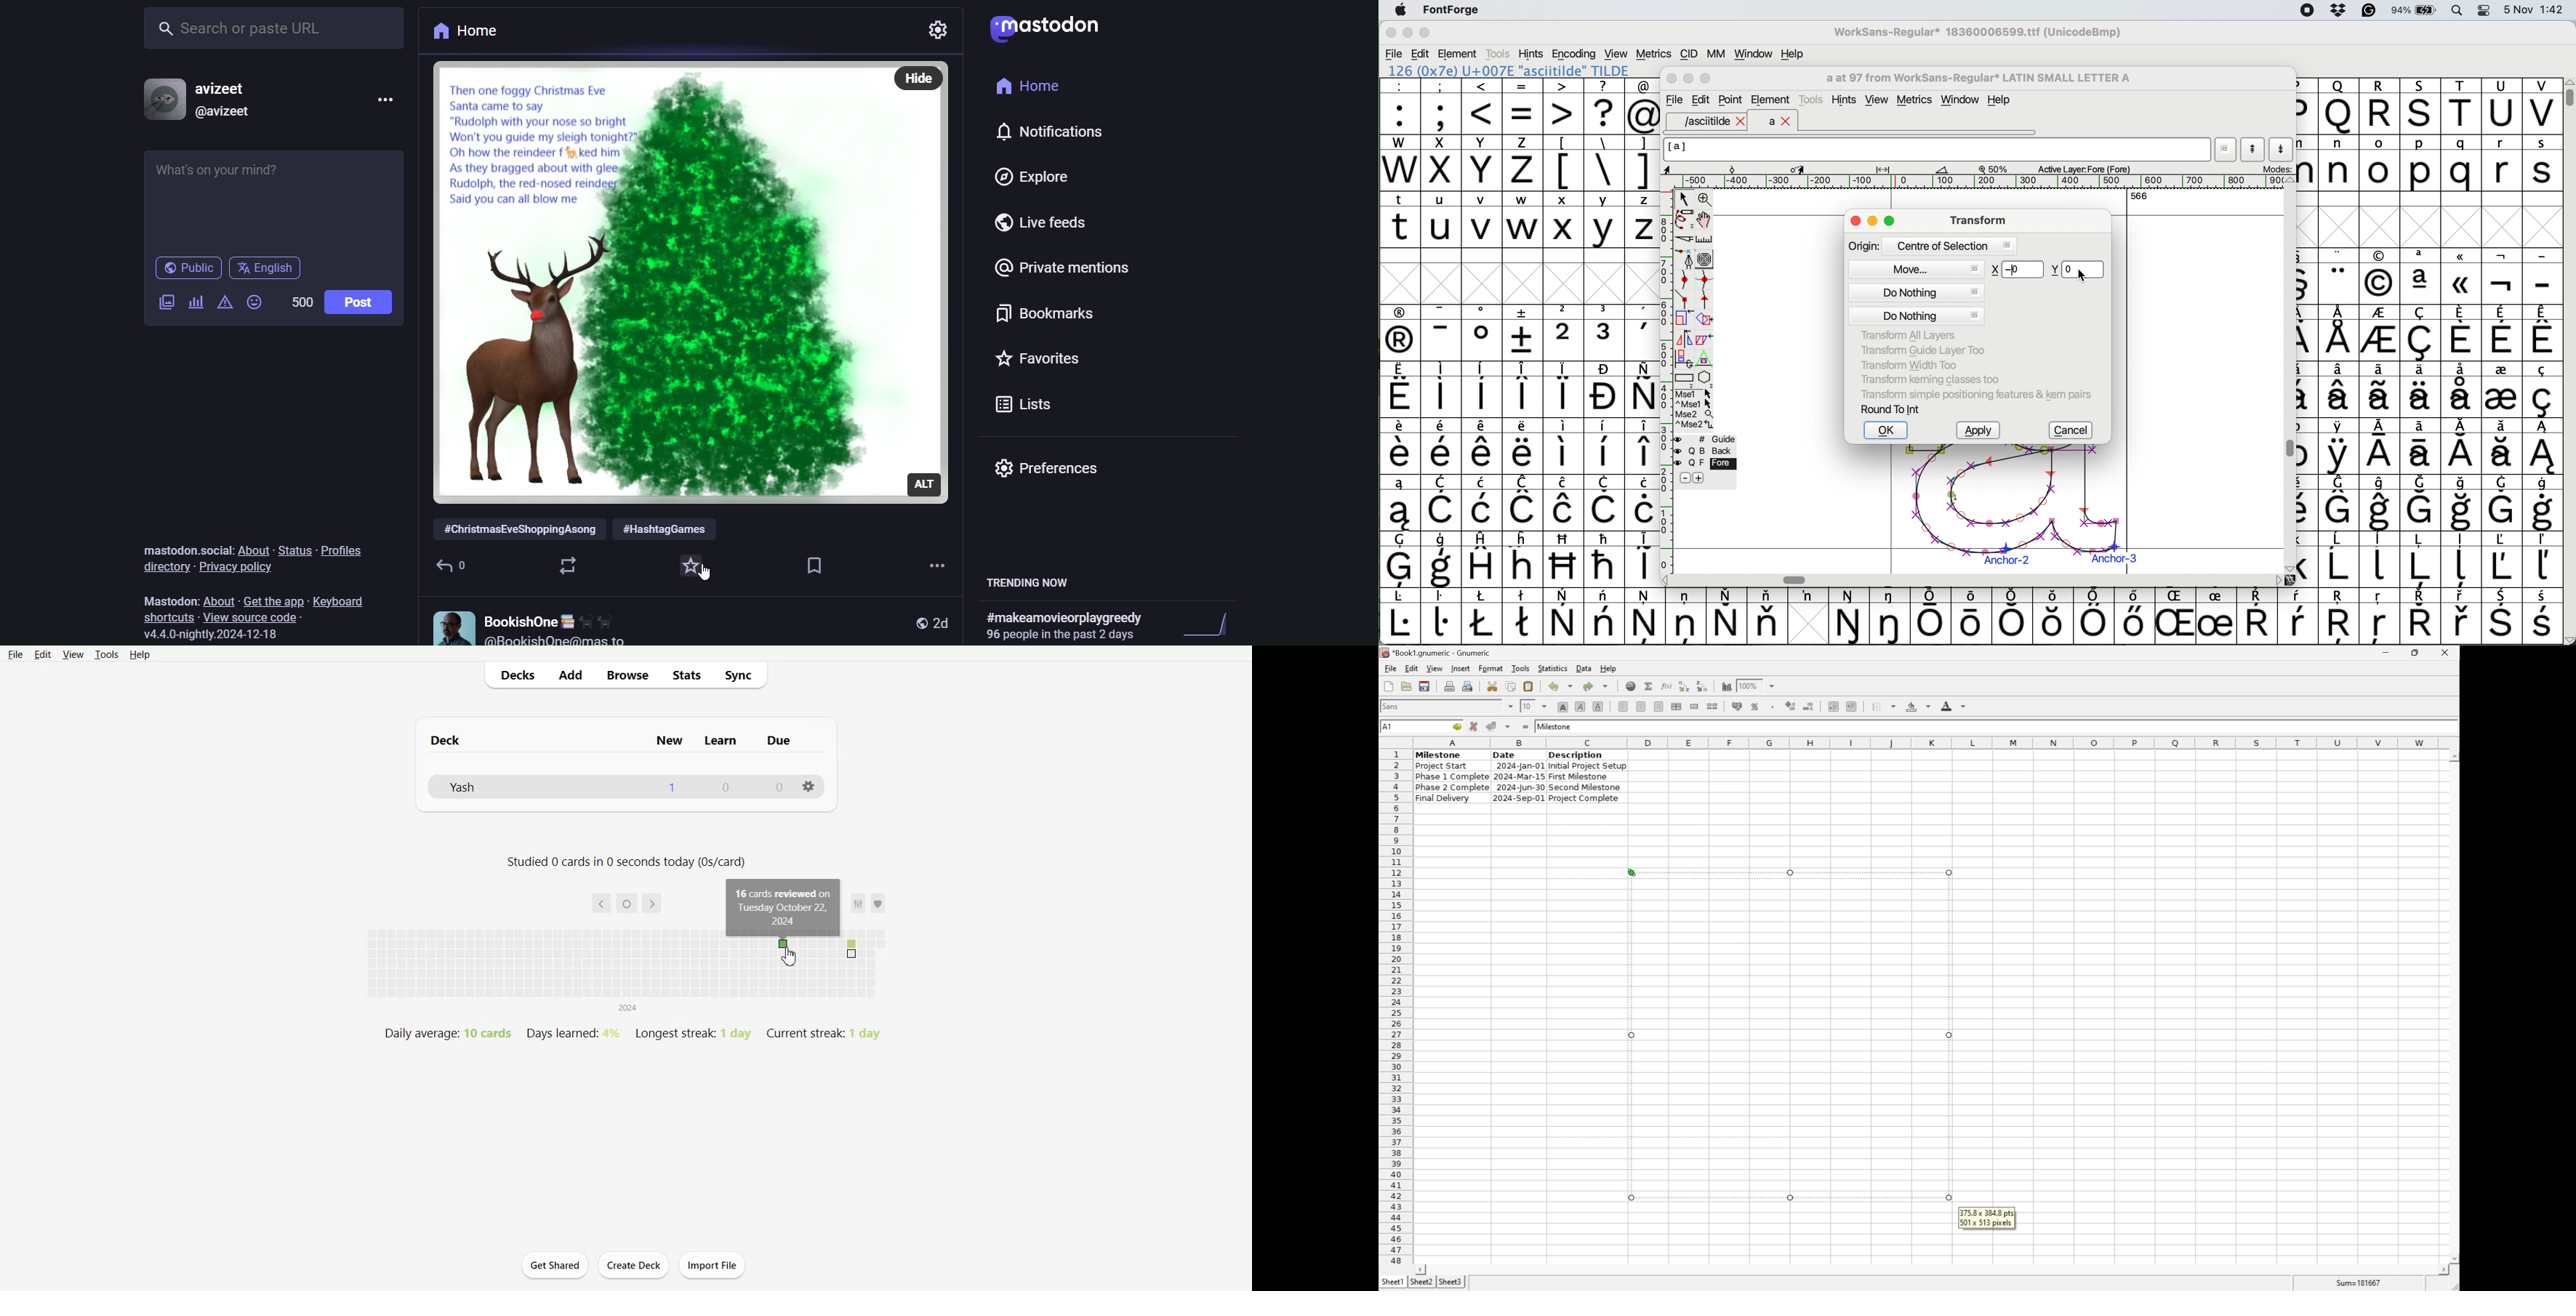 This screenshot has width=2576, height=1316. What do you see at coordinates (1643, 219) in the screenshot?
I see `z` at bounding box center [1643, 219].